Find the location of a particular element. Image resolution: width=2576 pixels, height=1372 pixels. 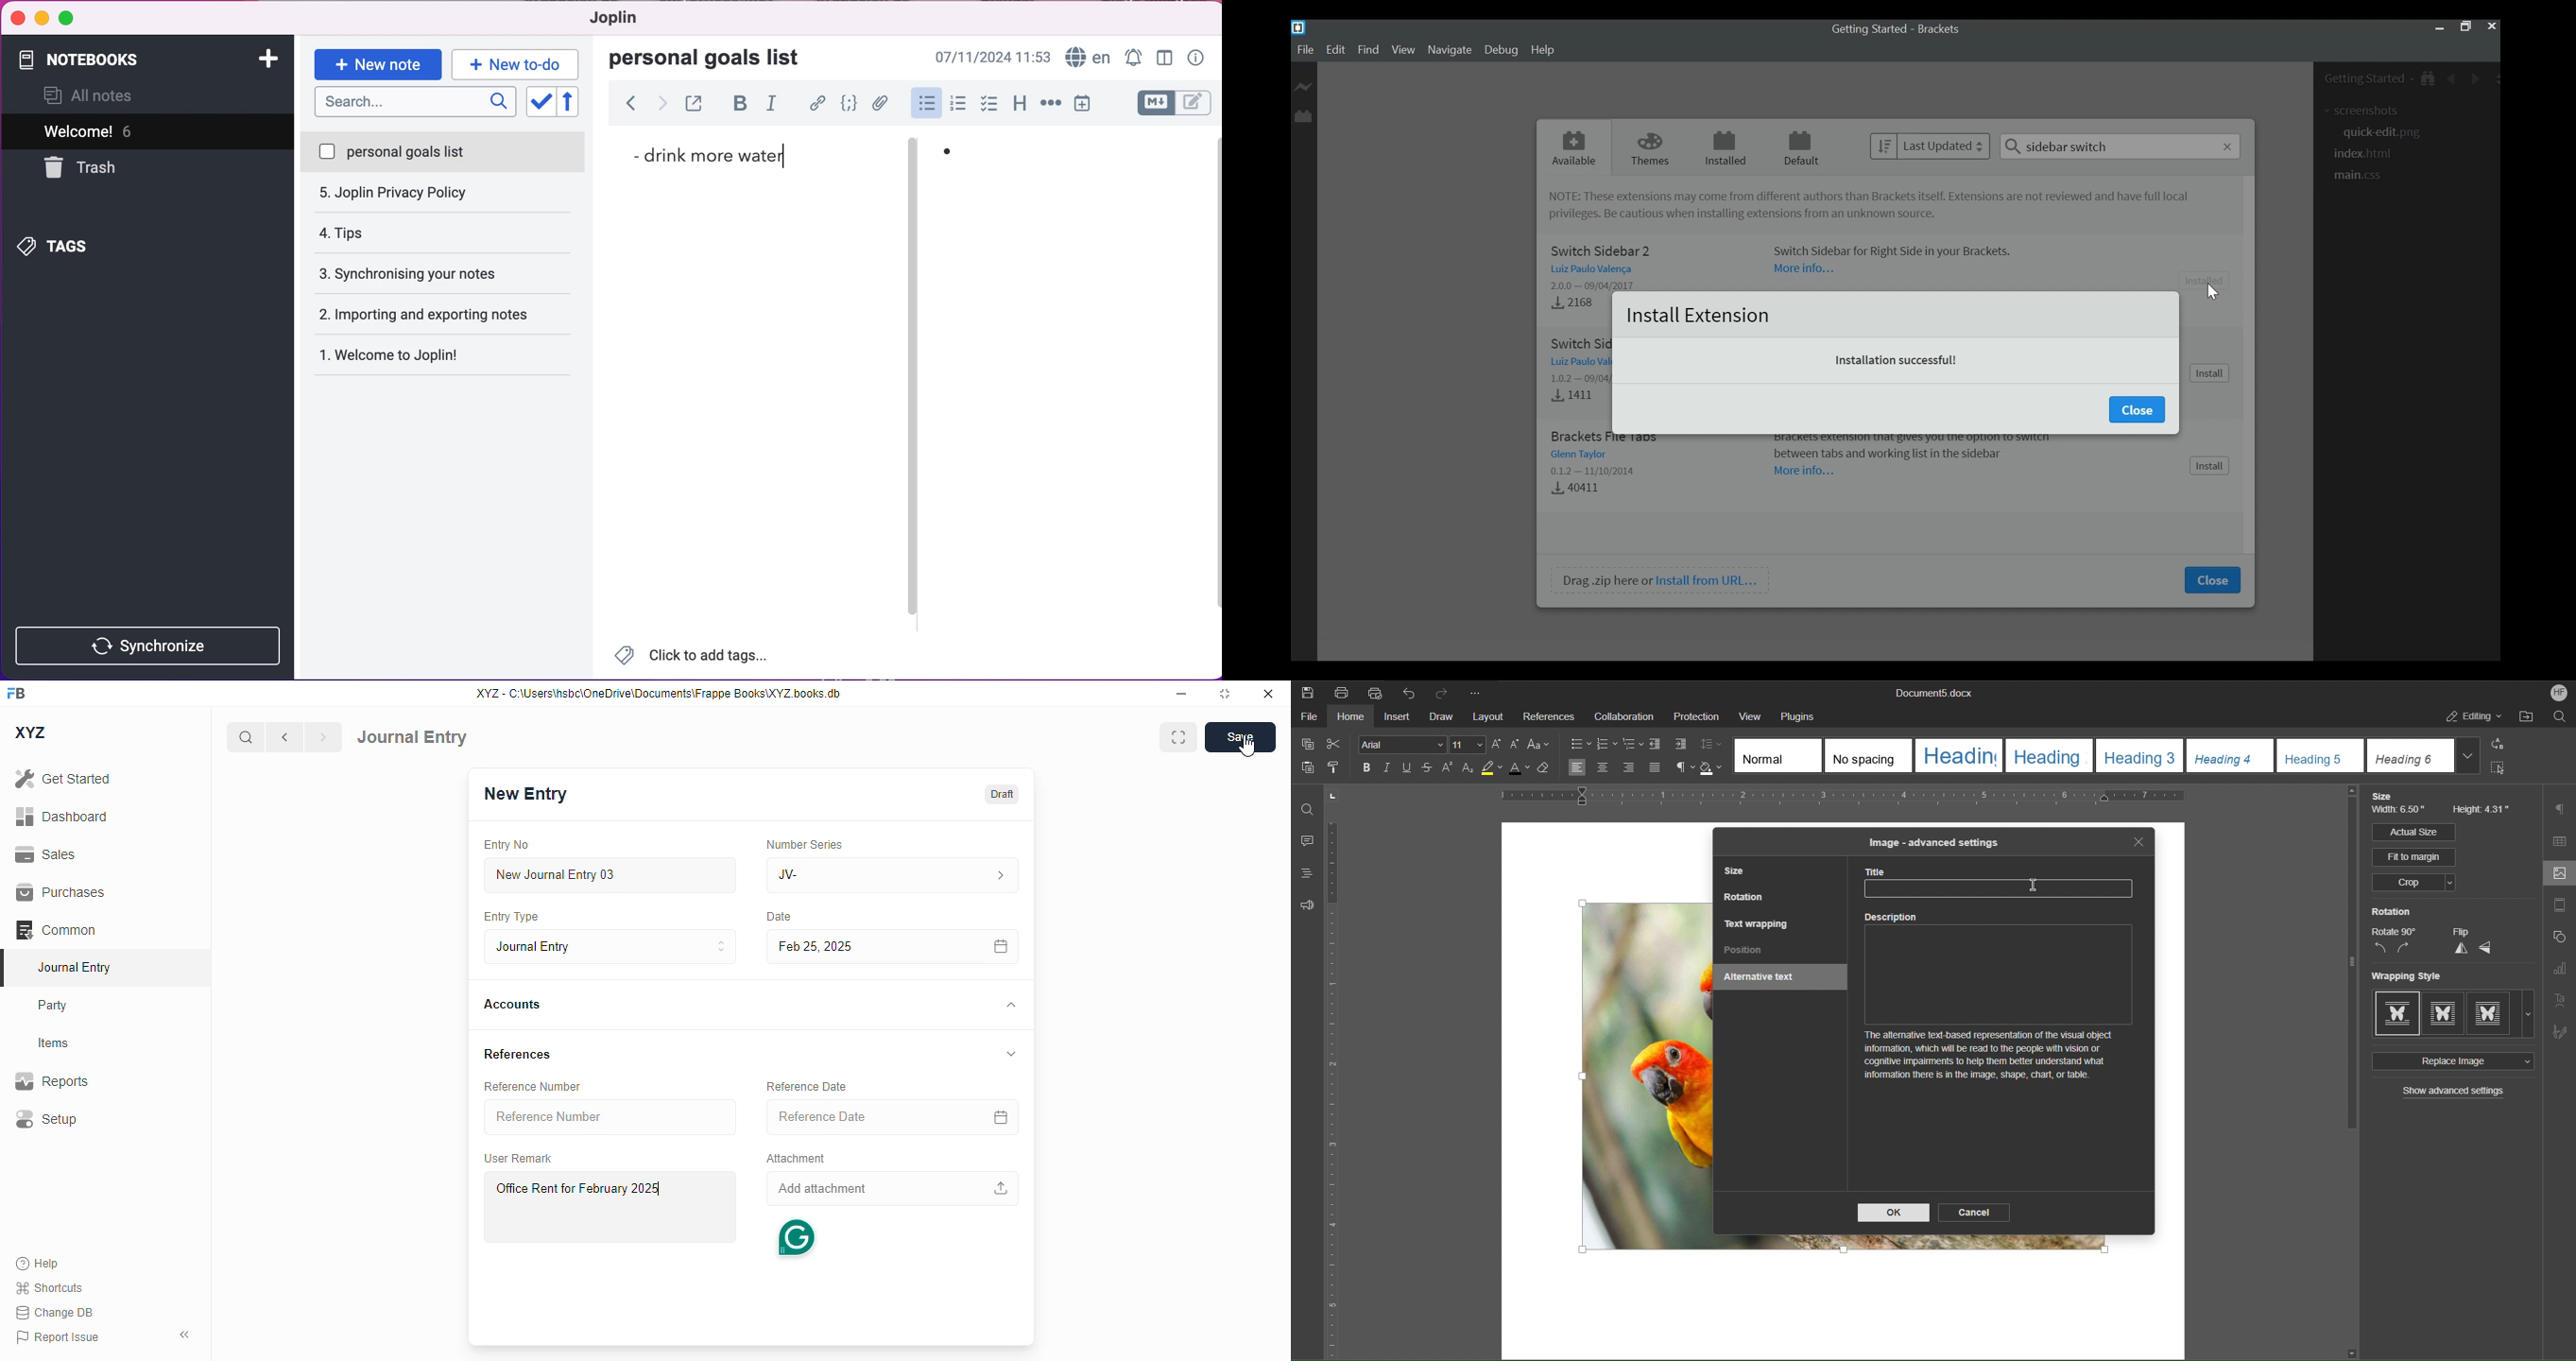

Rotate CW is located at coordinates (2404, 948).